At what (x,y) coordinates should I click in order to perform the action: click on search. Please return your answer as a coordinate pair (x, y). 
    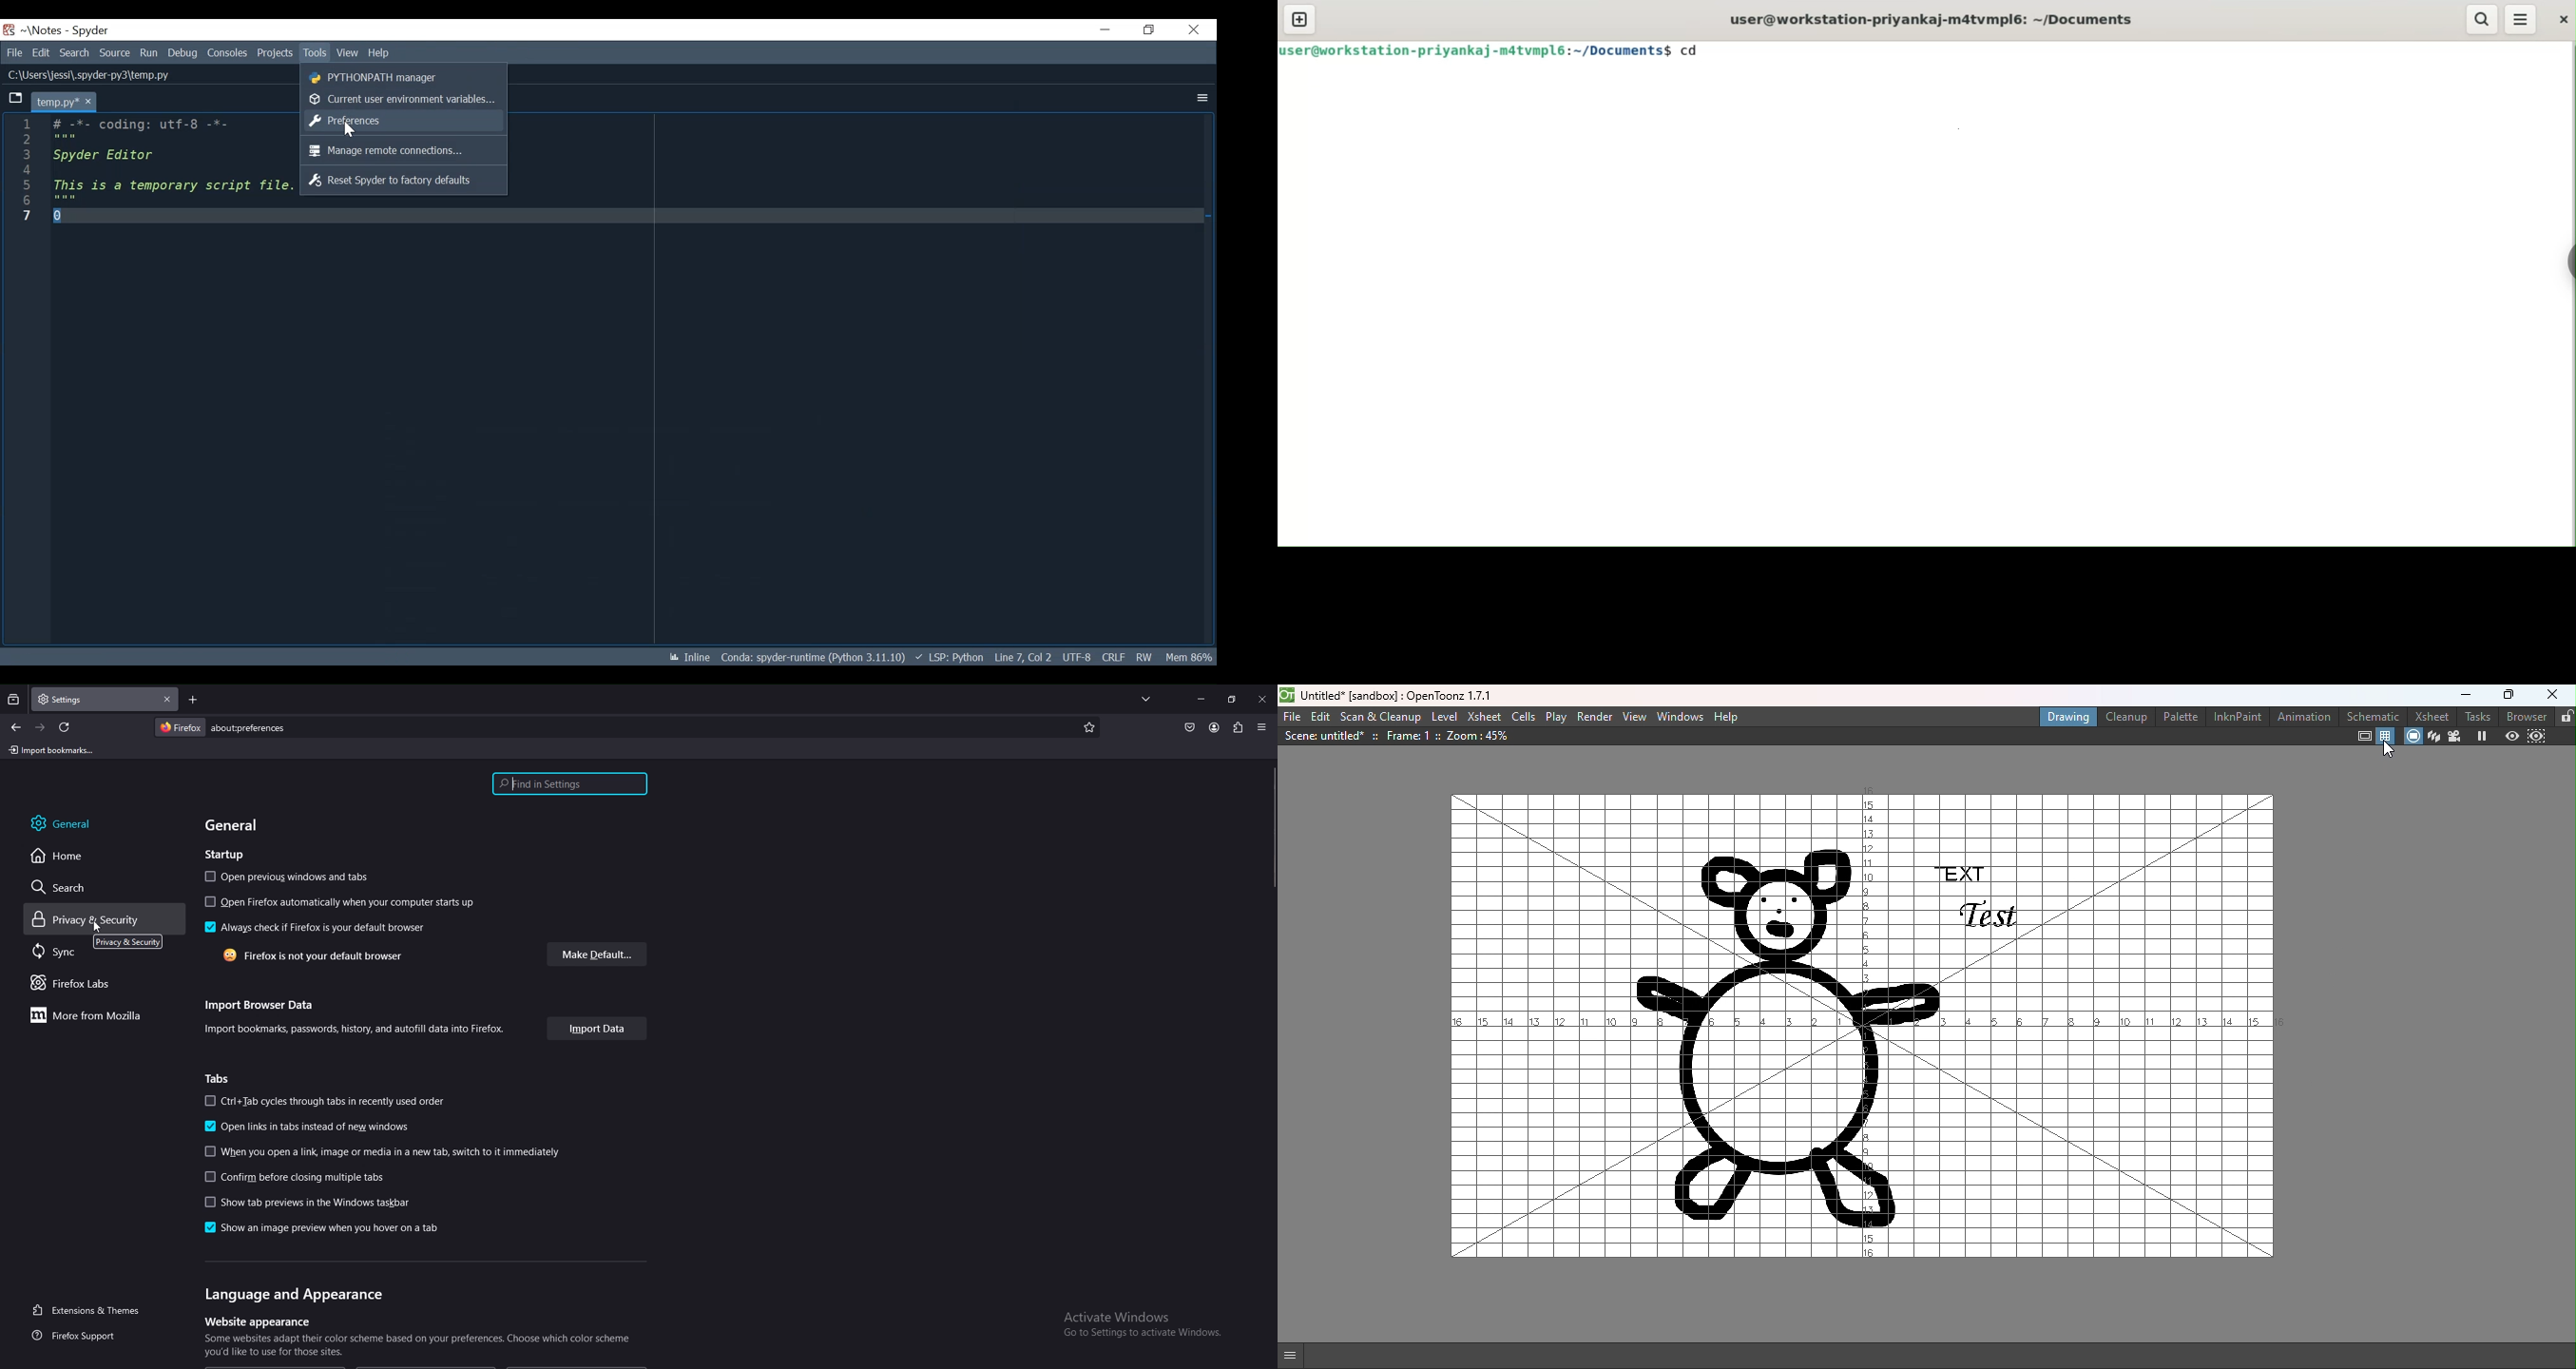
    Looking at the image, I should click on (82, 887).